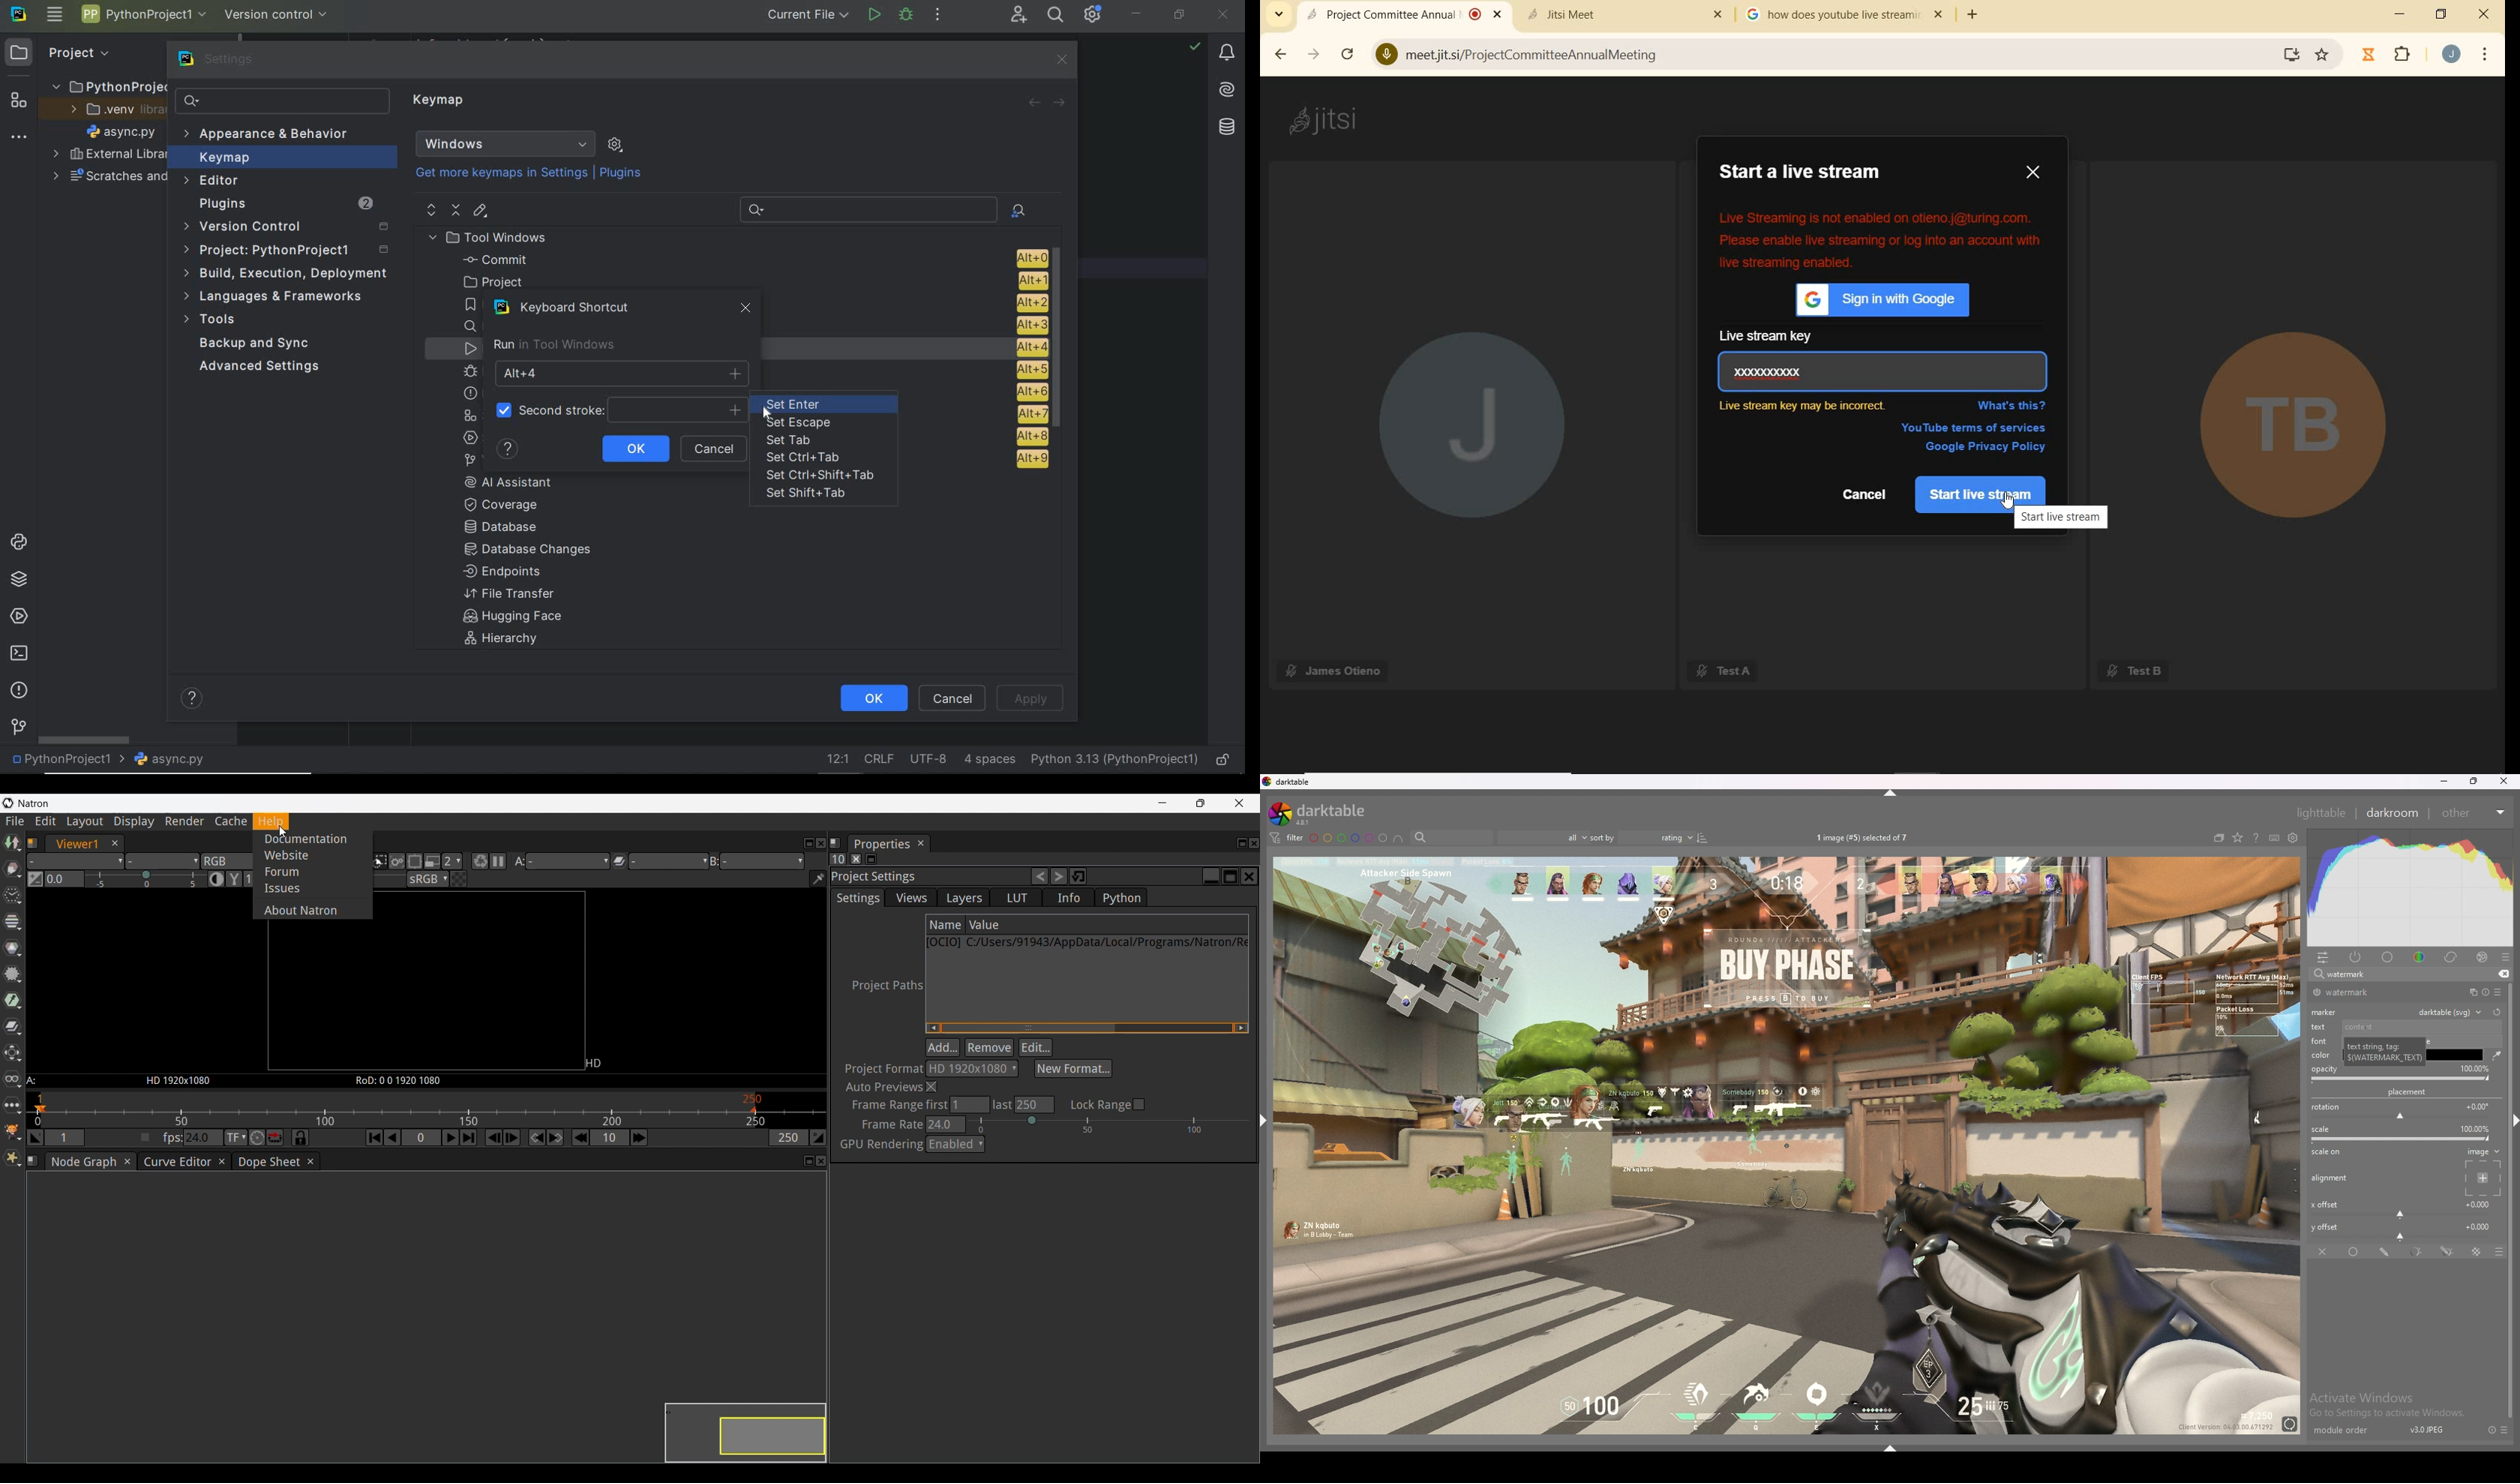 This screenshot has width=2520, height=1484. Describe the element at coordinates (1349, 838) in the screenshot. I see `color label` at that location.